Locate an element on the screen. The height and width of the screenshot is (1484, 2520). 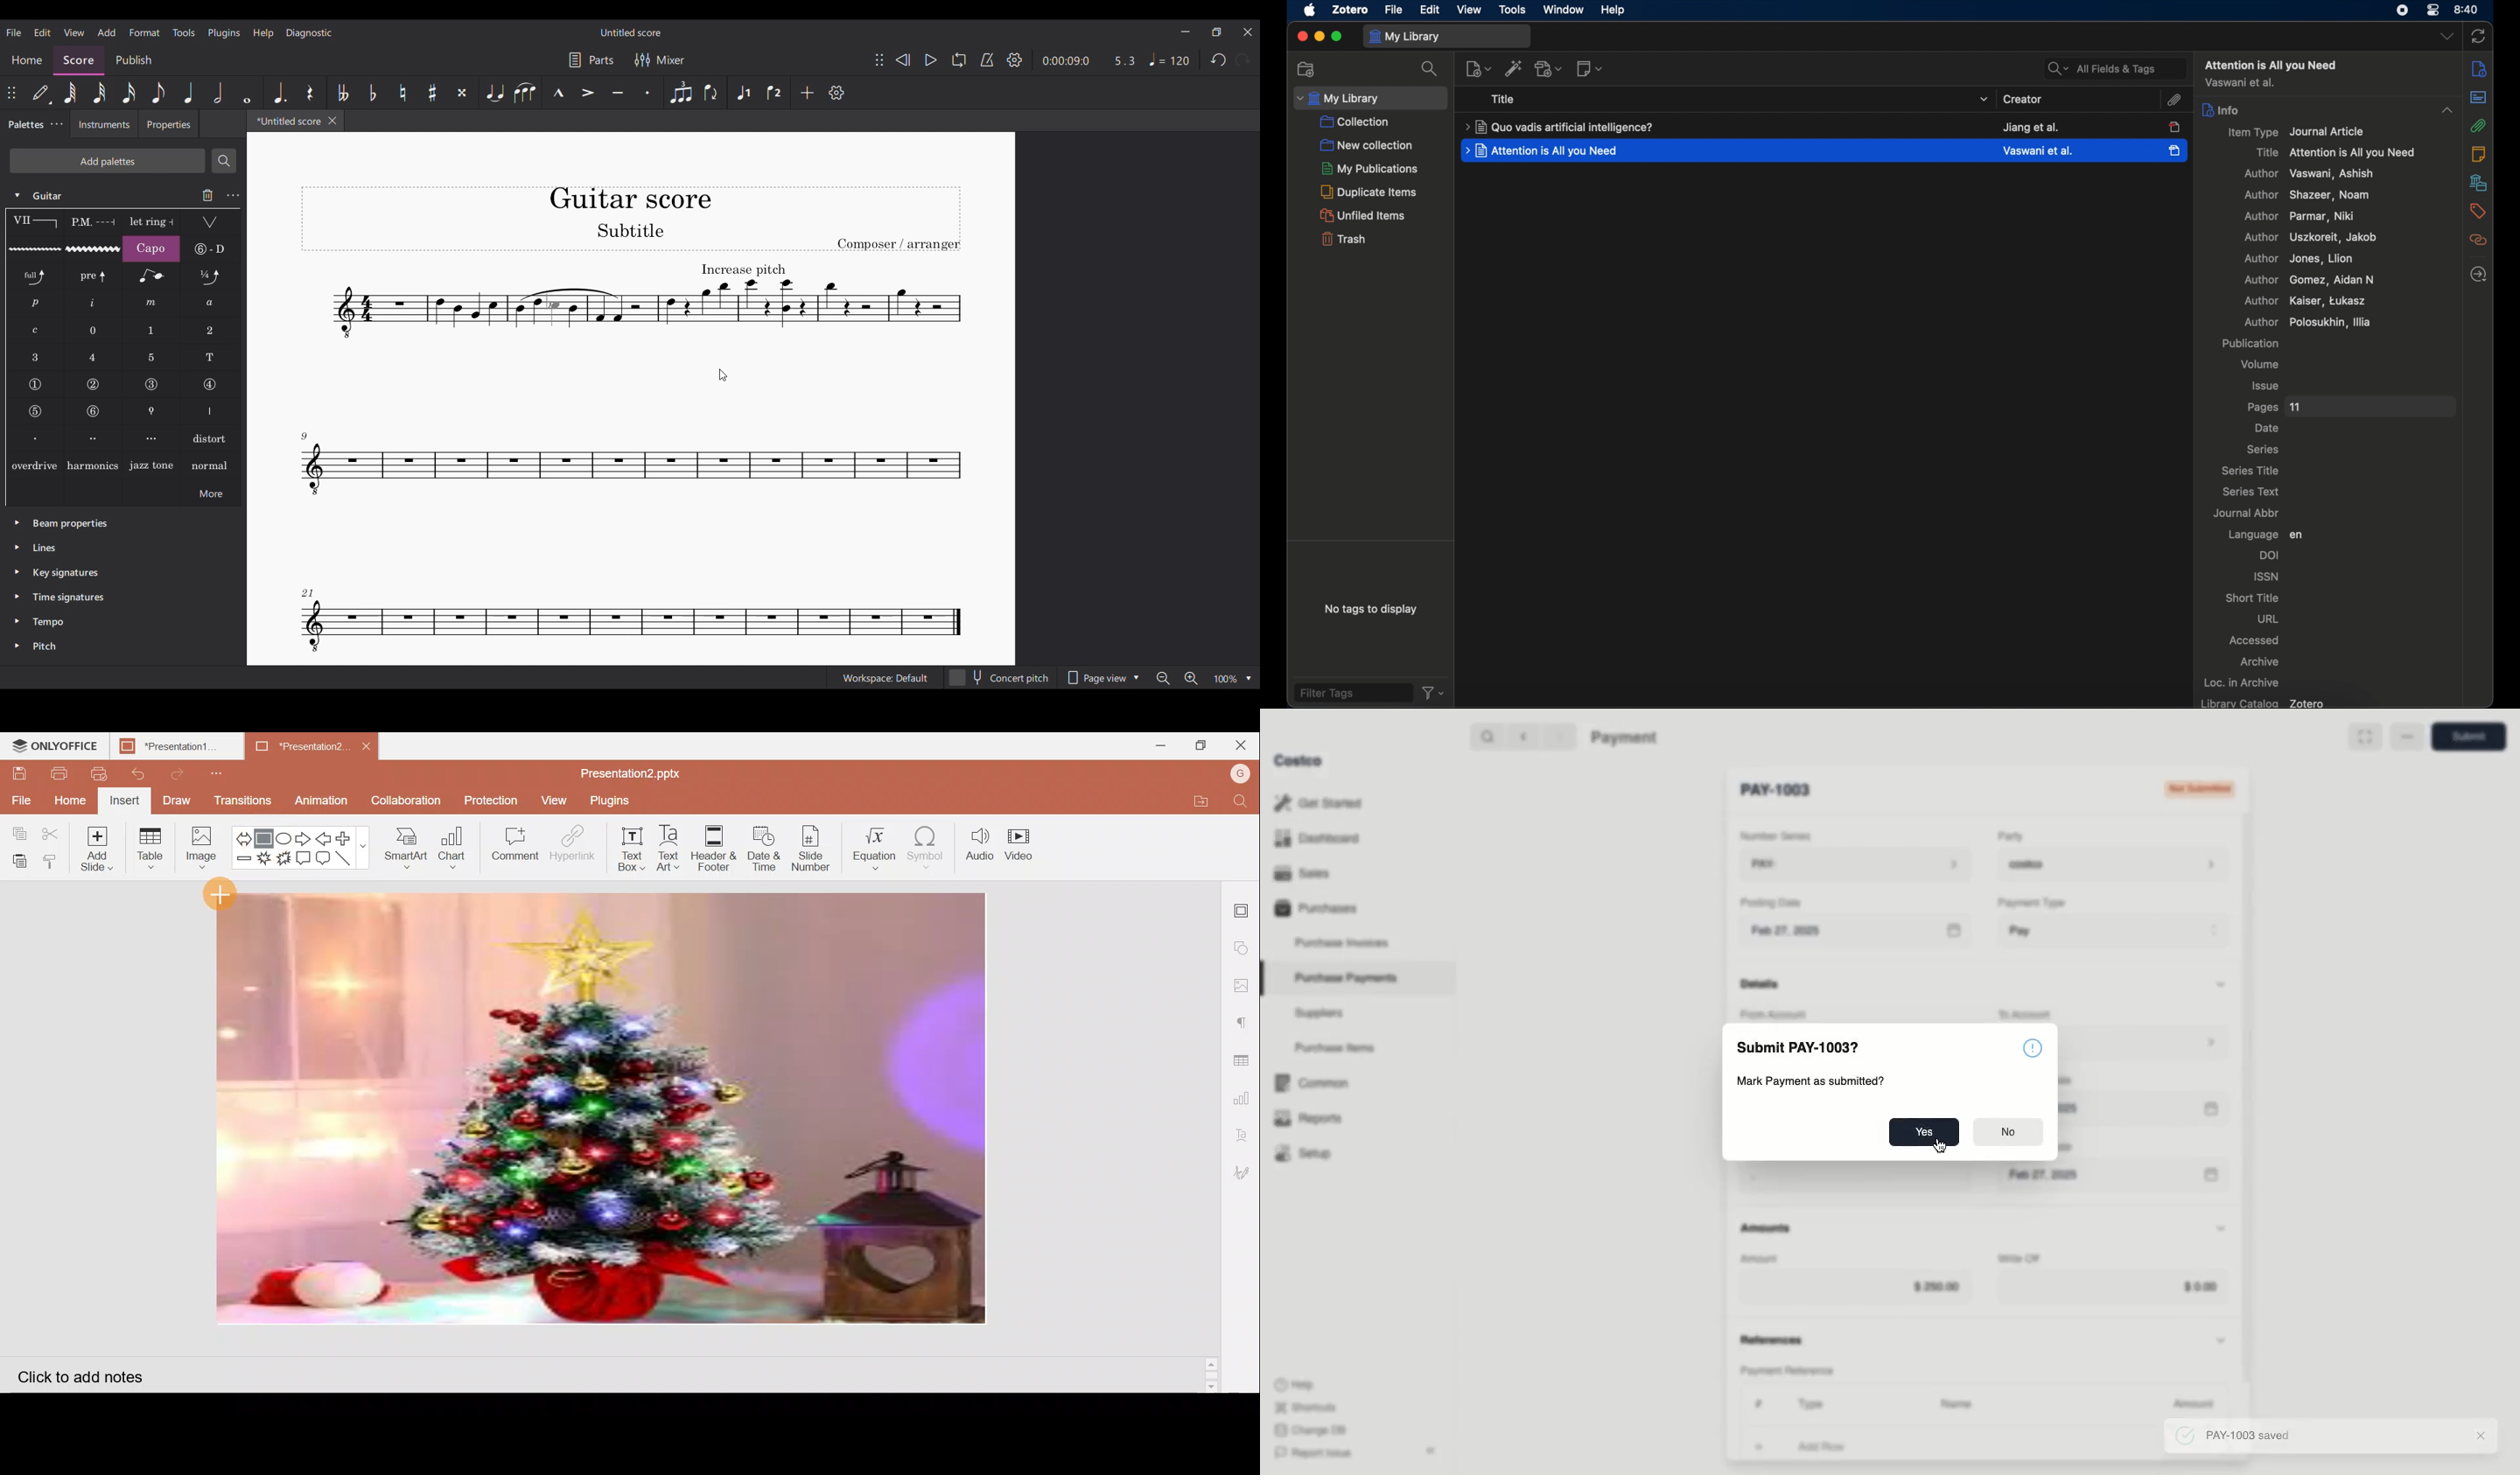
Copy is located at coordinates (18, 827).